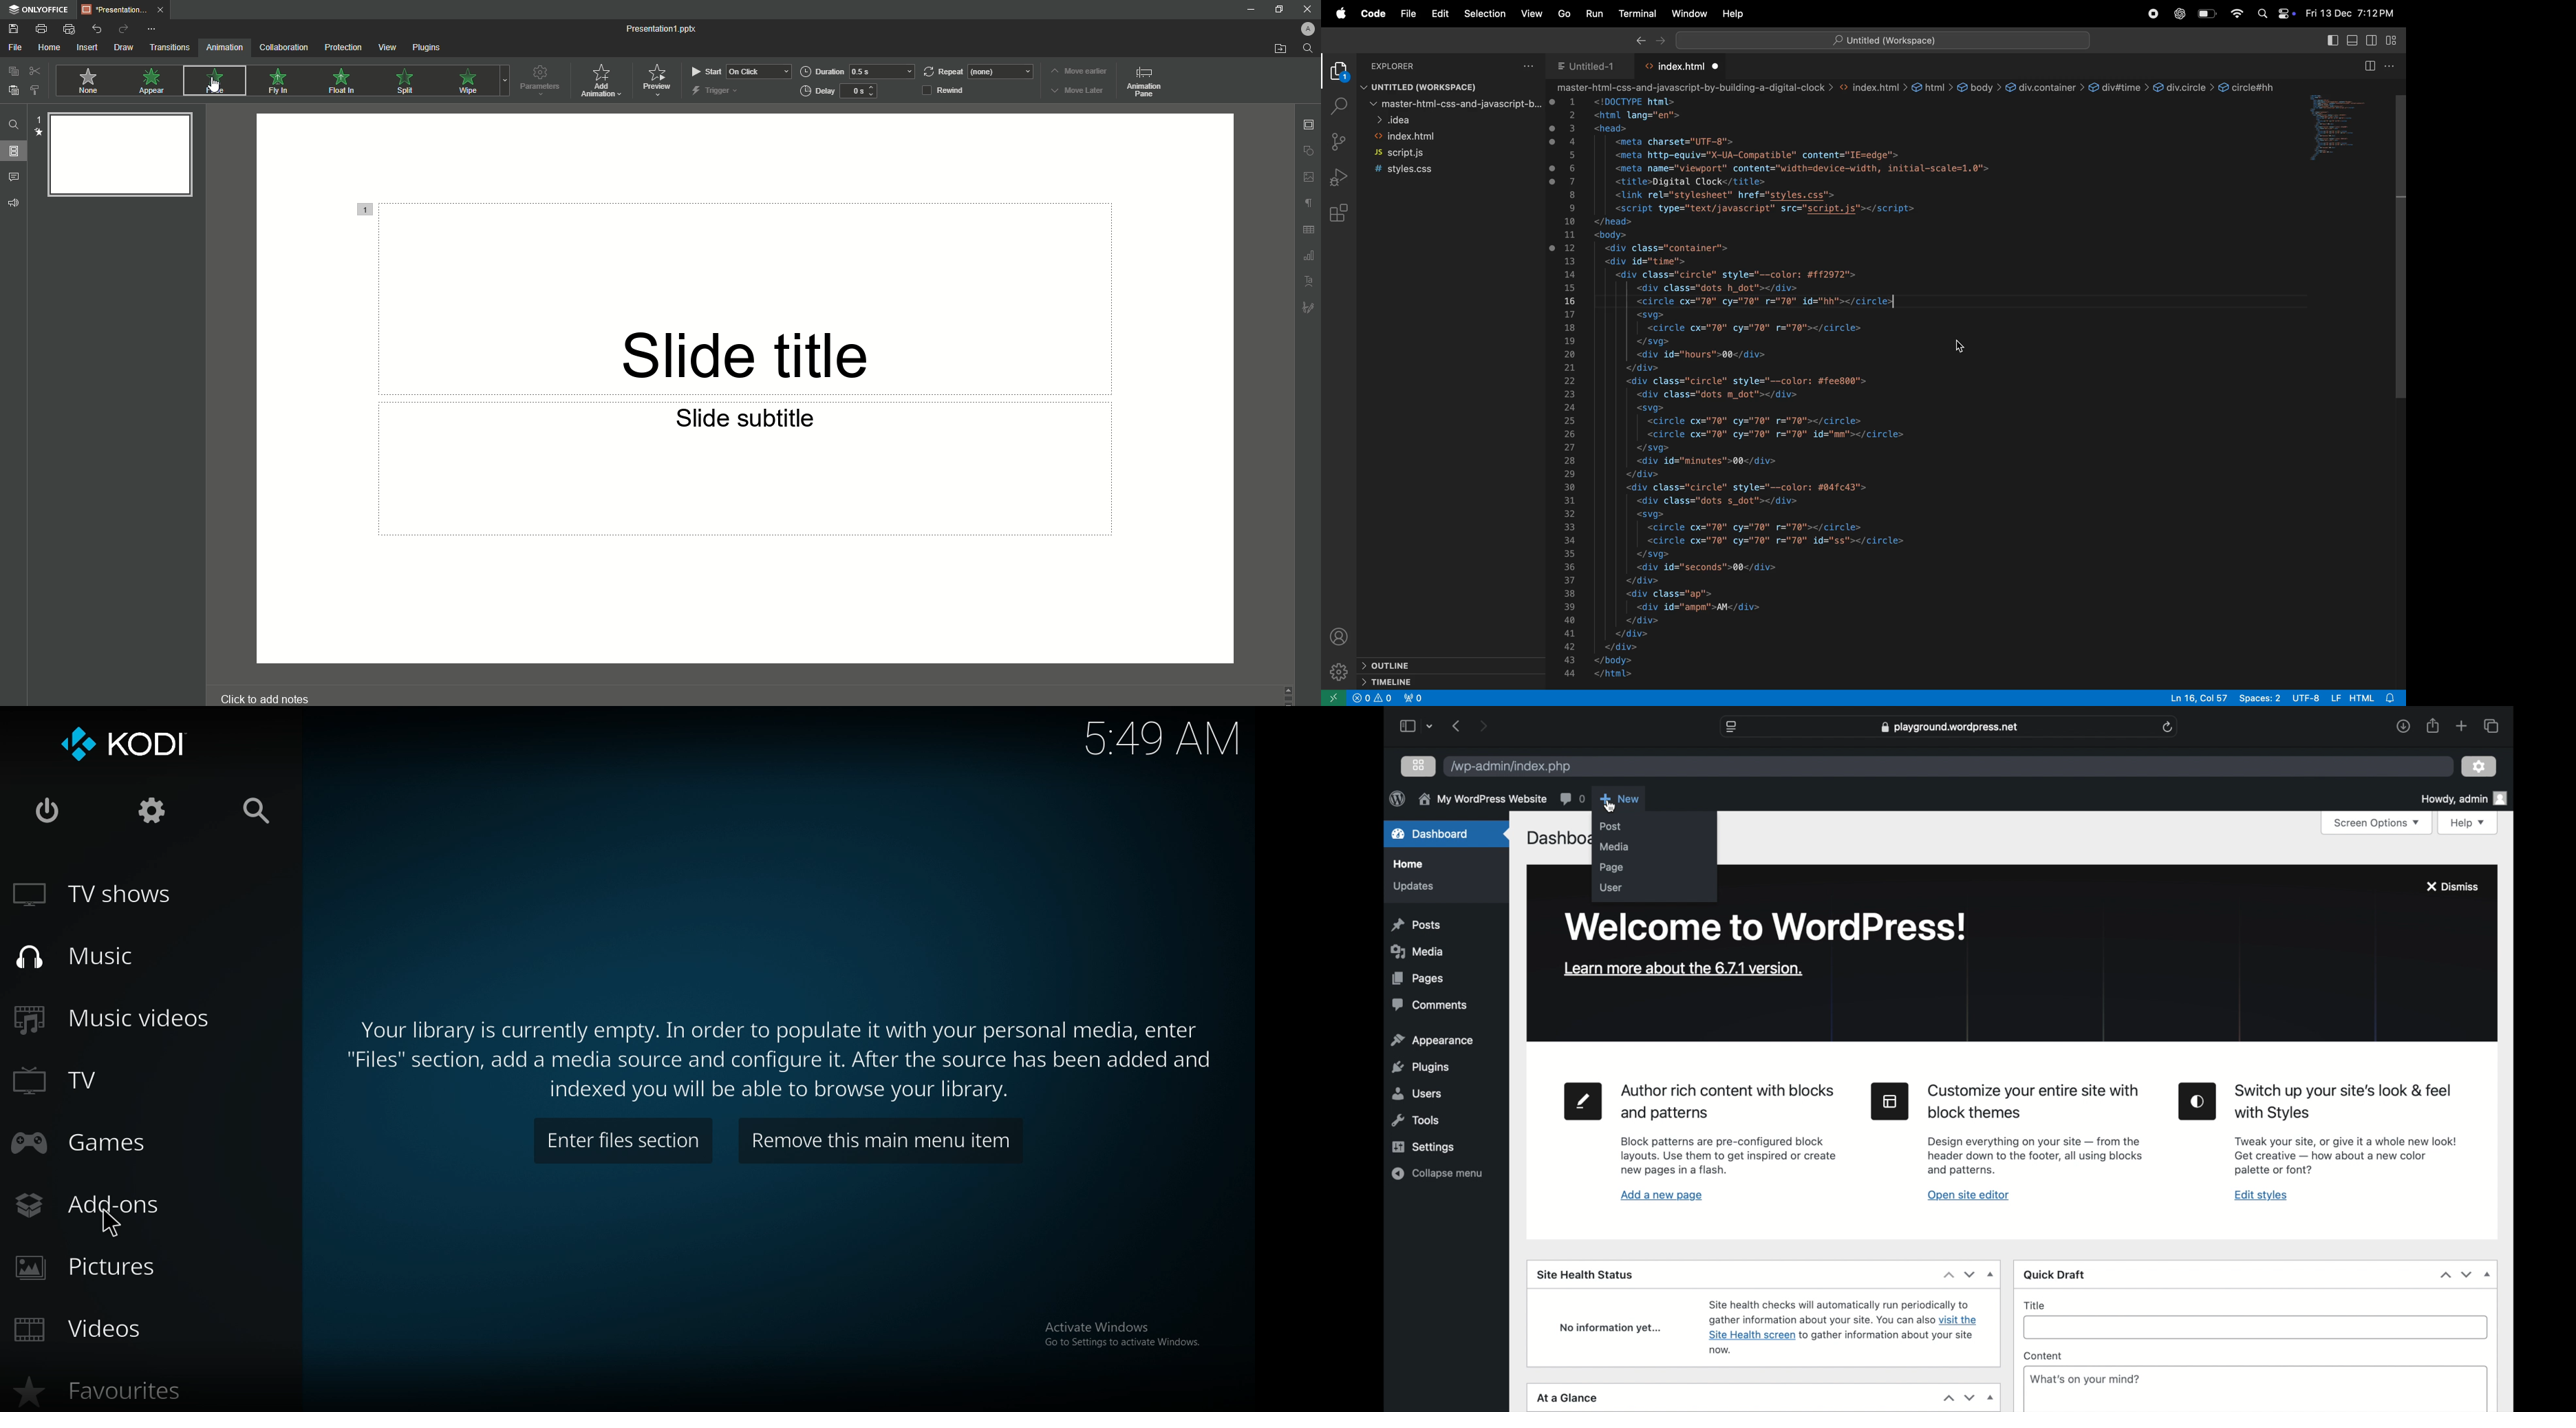  I want to click on None, so click(87, 81).